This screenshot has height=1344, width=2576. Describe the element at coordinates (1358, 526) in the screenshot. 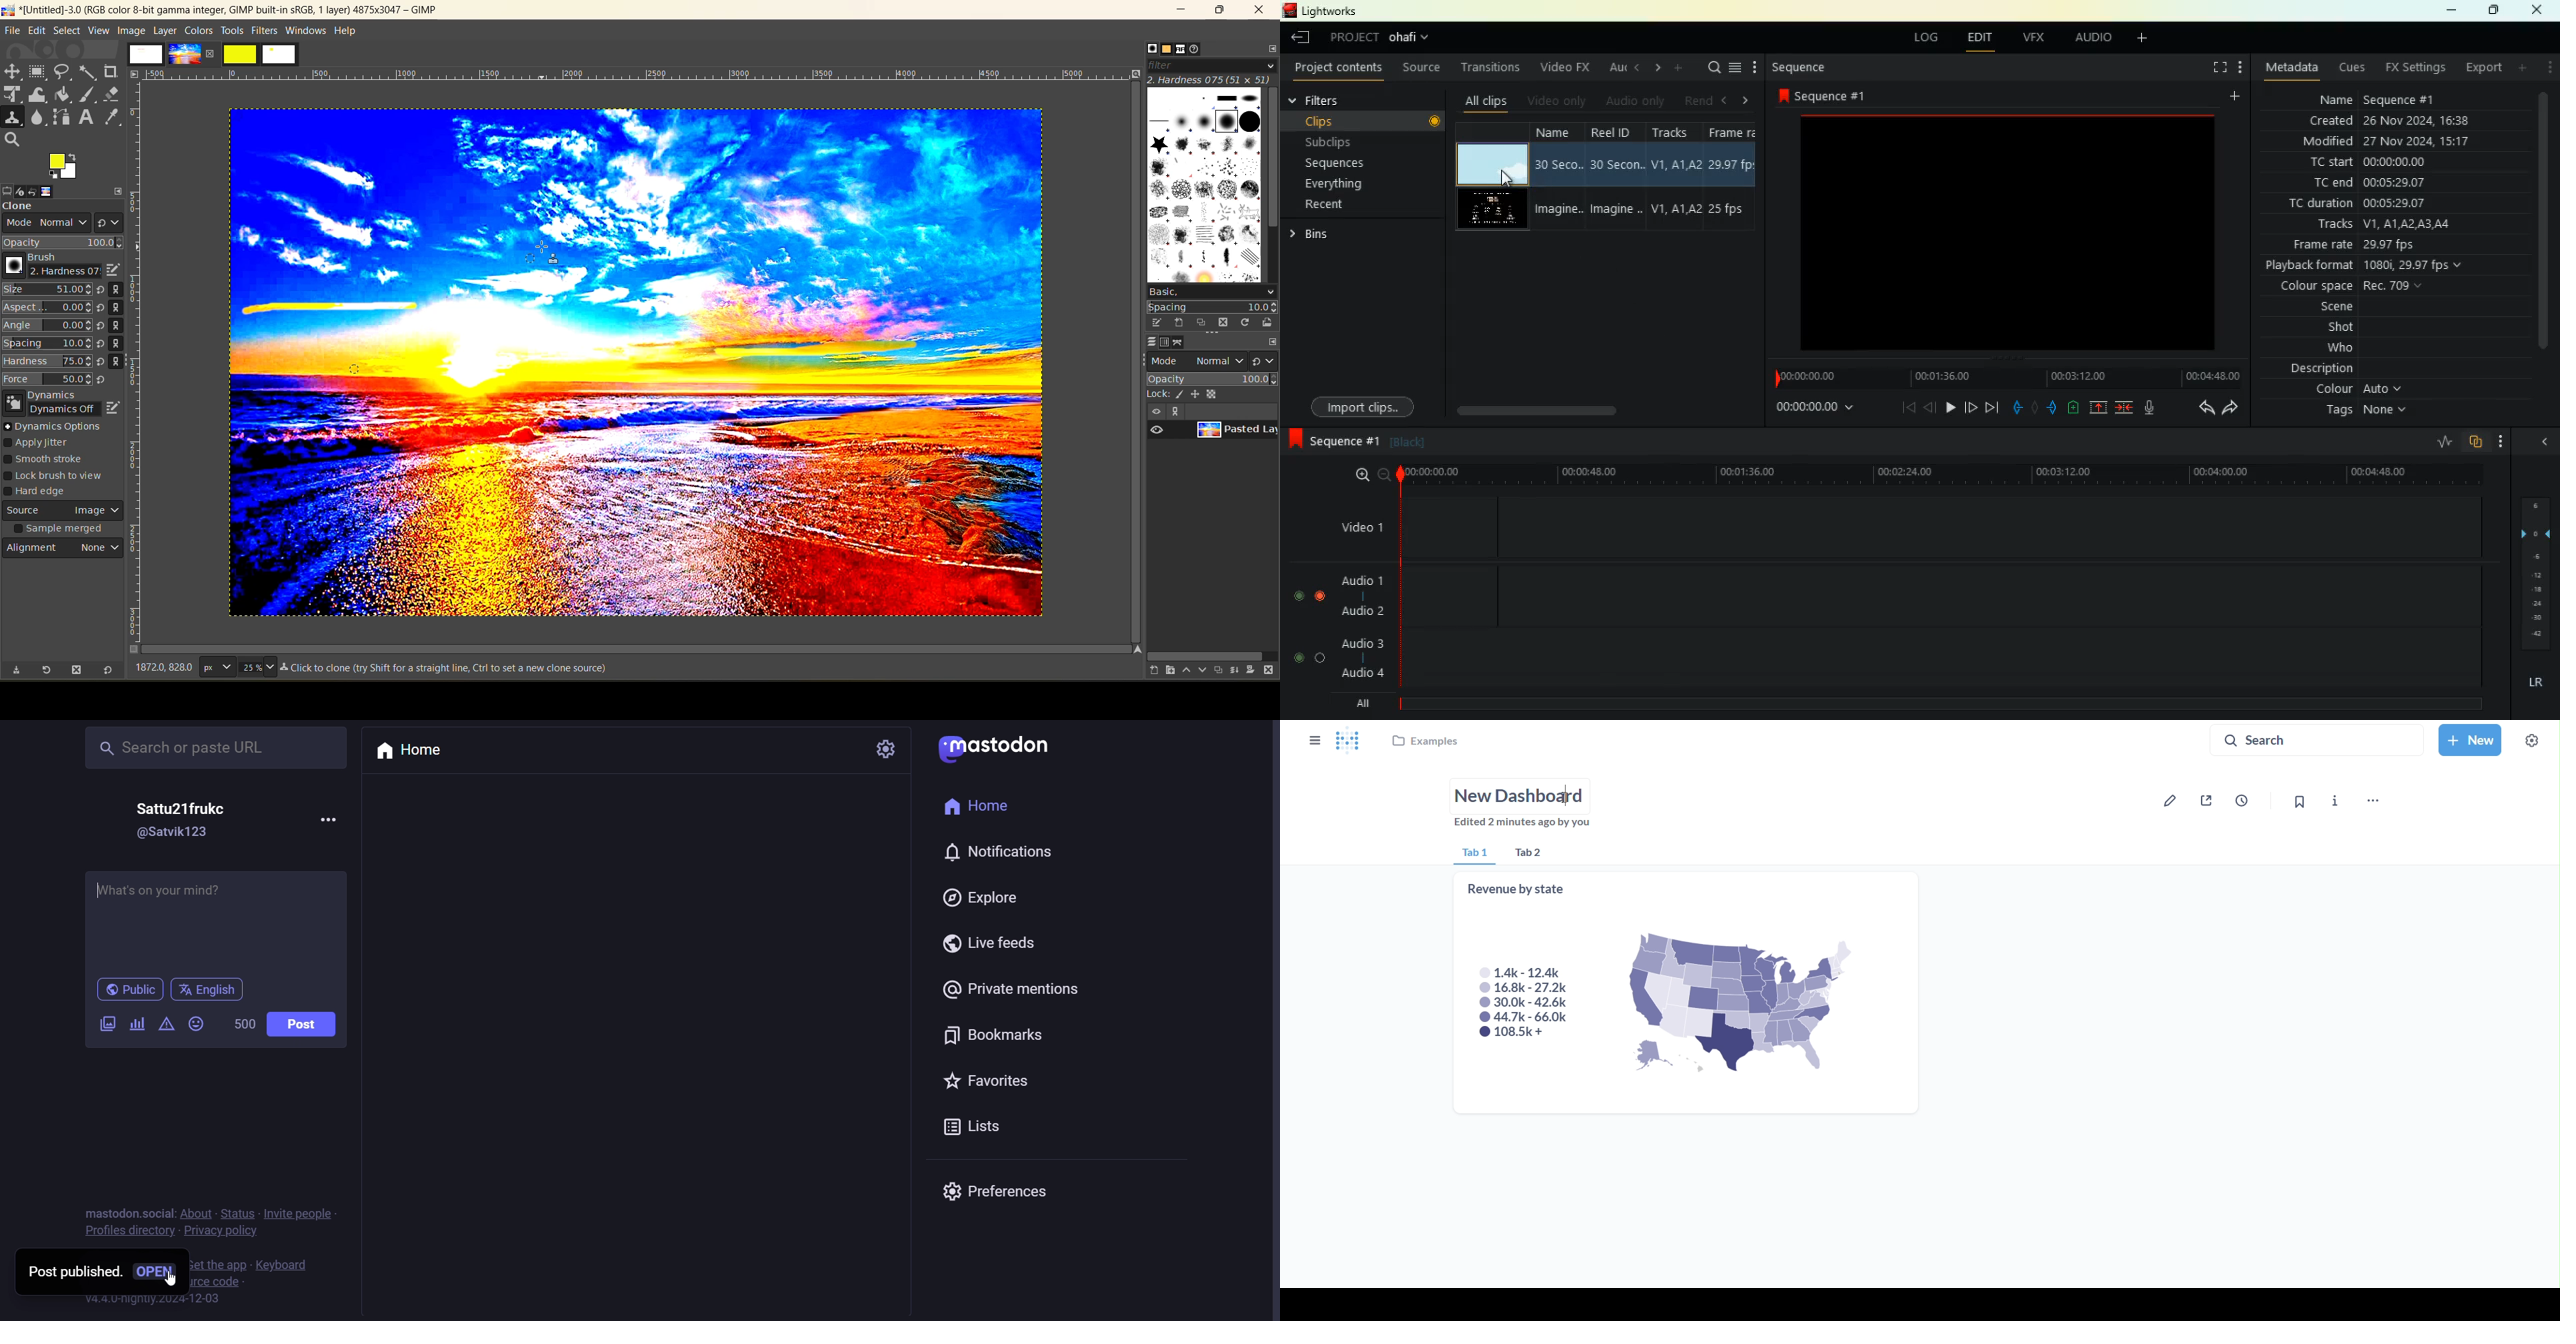

I see `video1` at that location.